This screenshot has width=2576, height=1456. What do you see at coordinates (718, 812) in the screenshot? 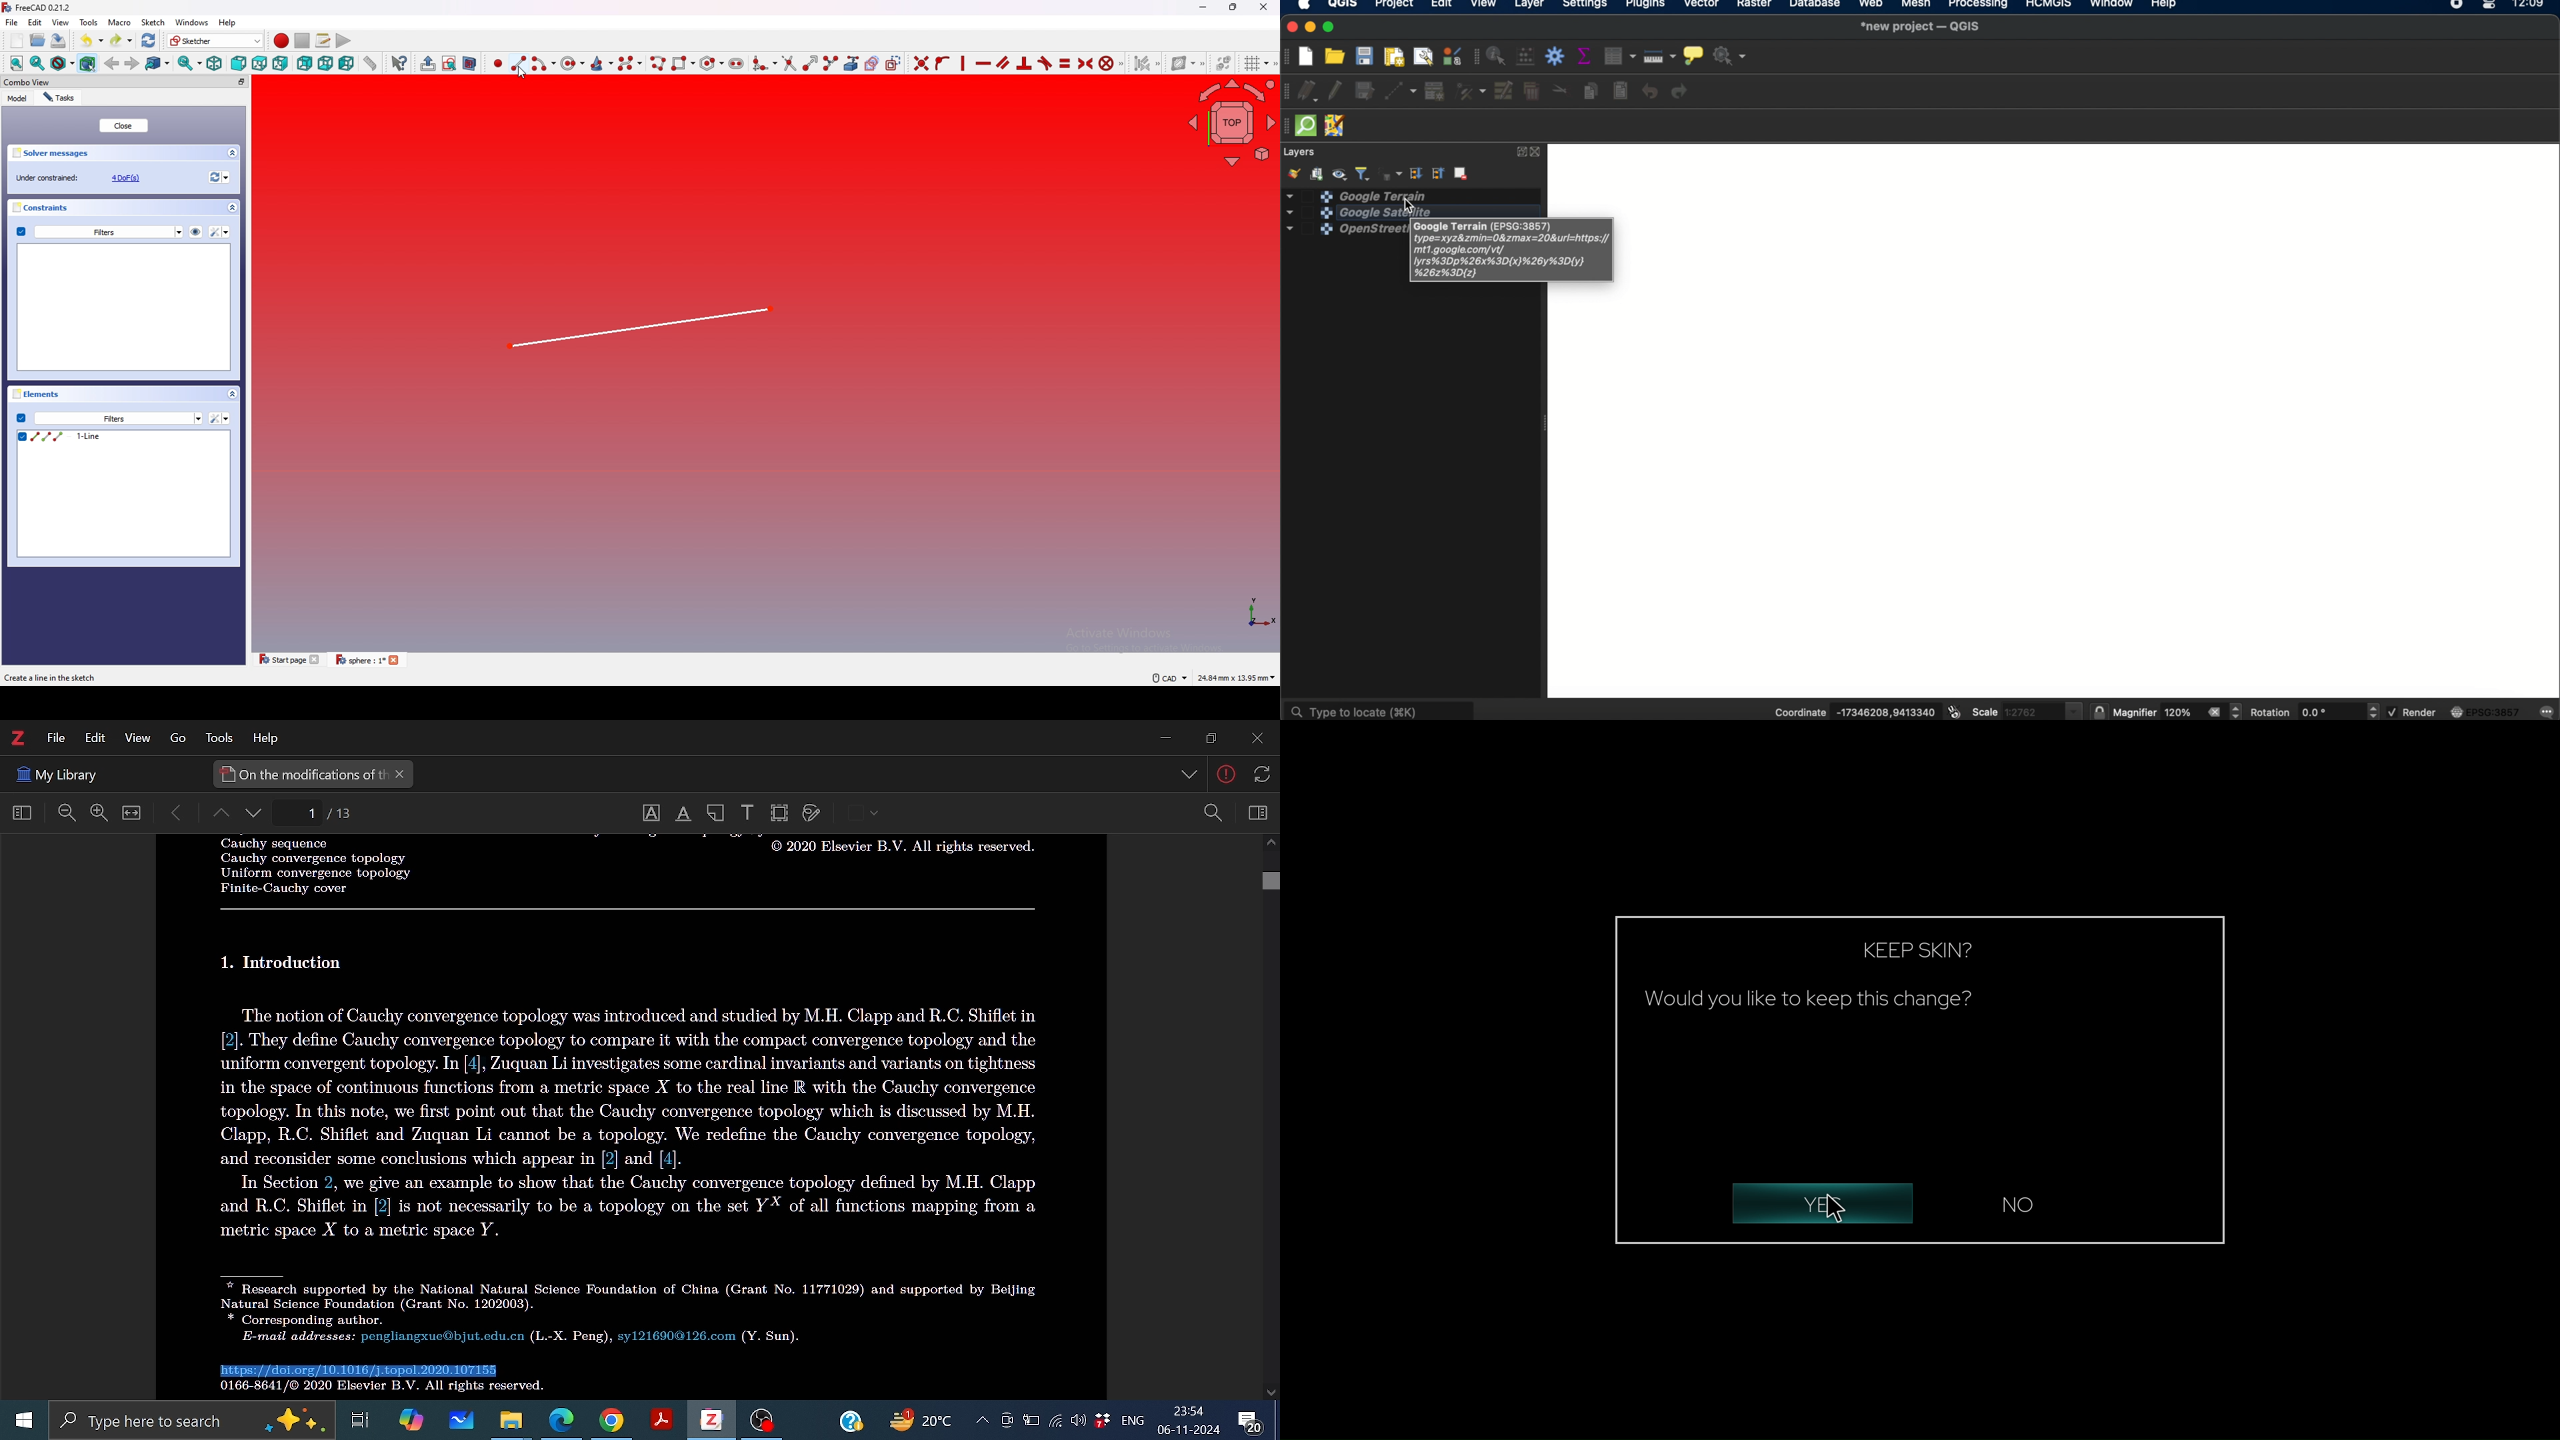
I see `Add note` at bounding box center [718, 812].